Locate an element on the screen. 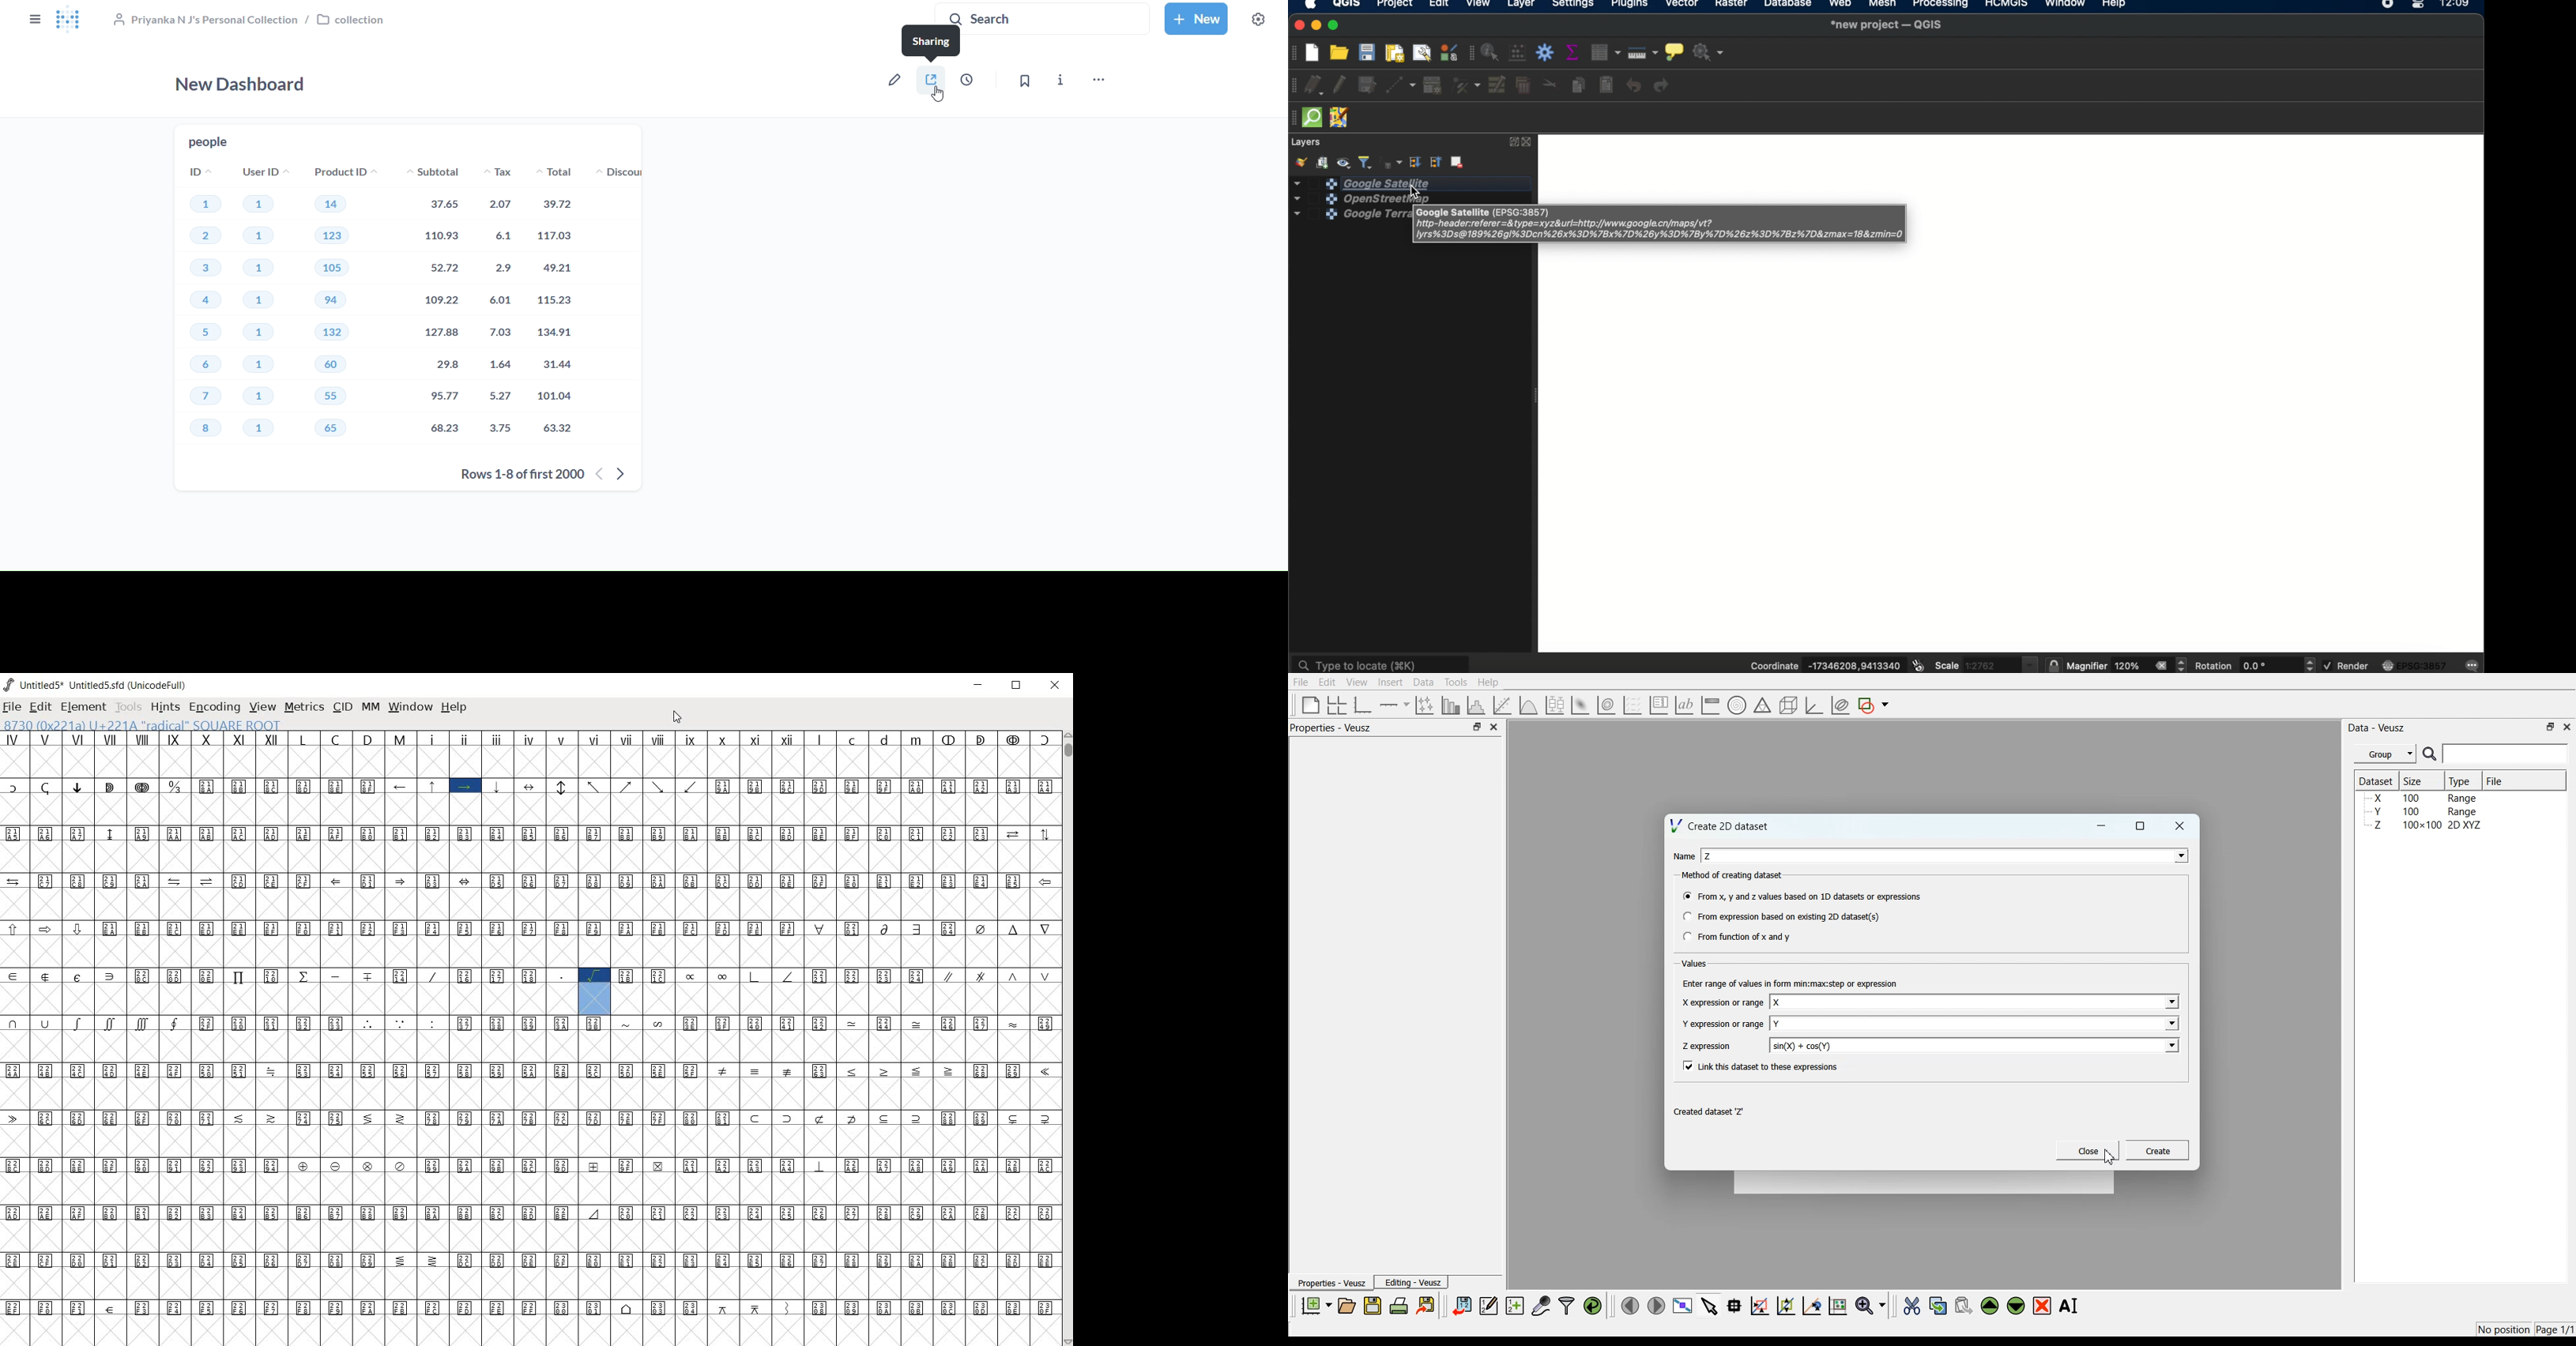 The height and width of the screenshot is (1372, 2576). remove layer group is located at coordinates (1459, 164).